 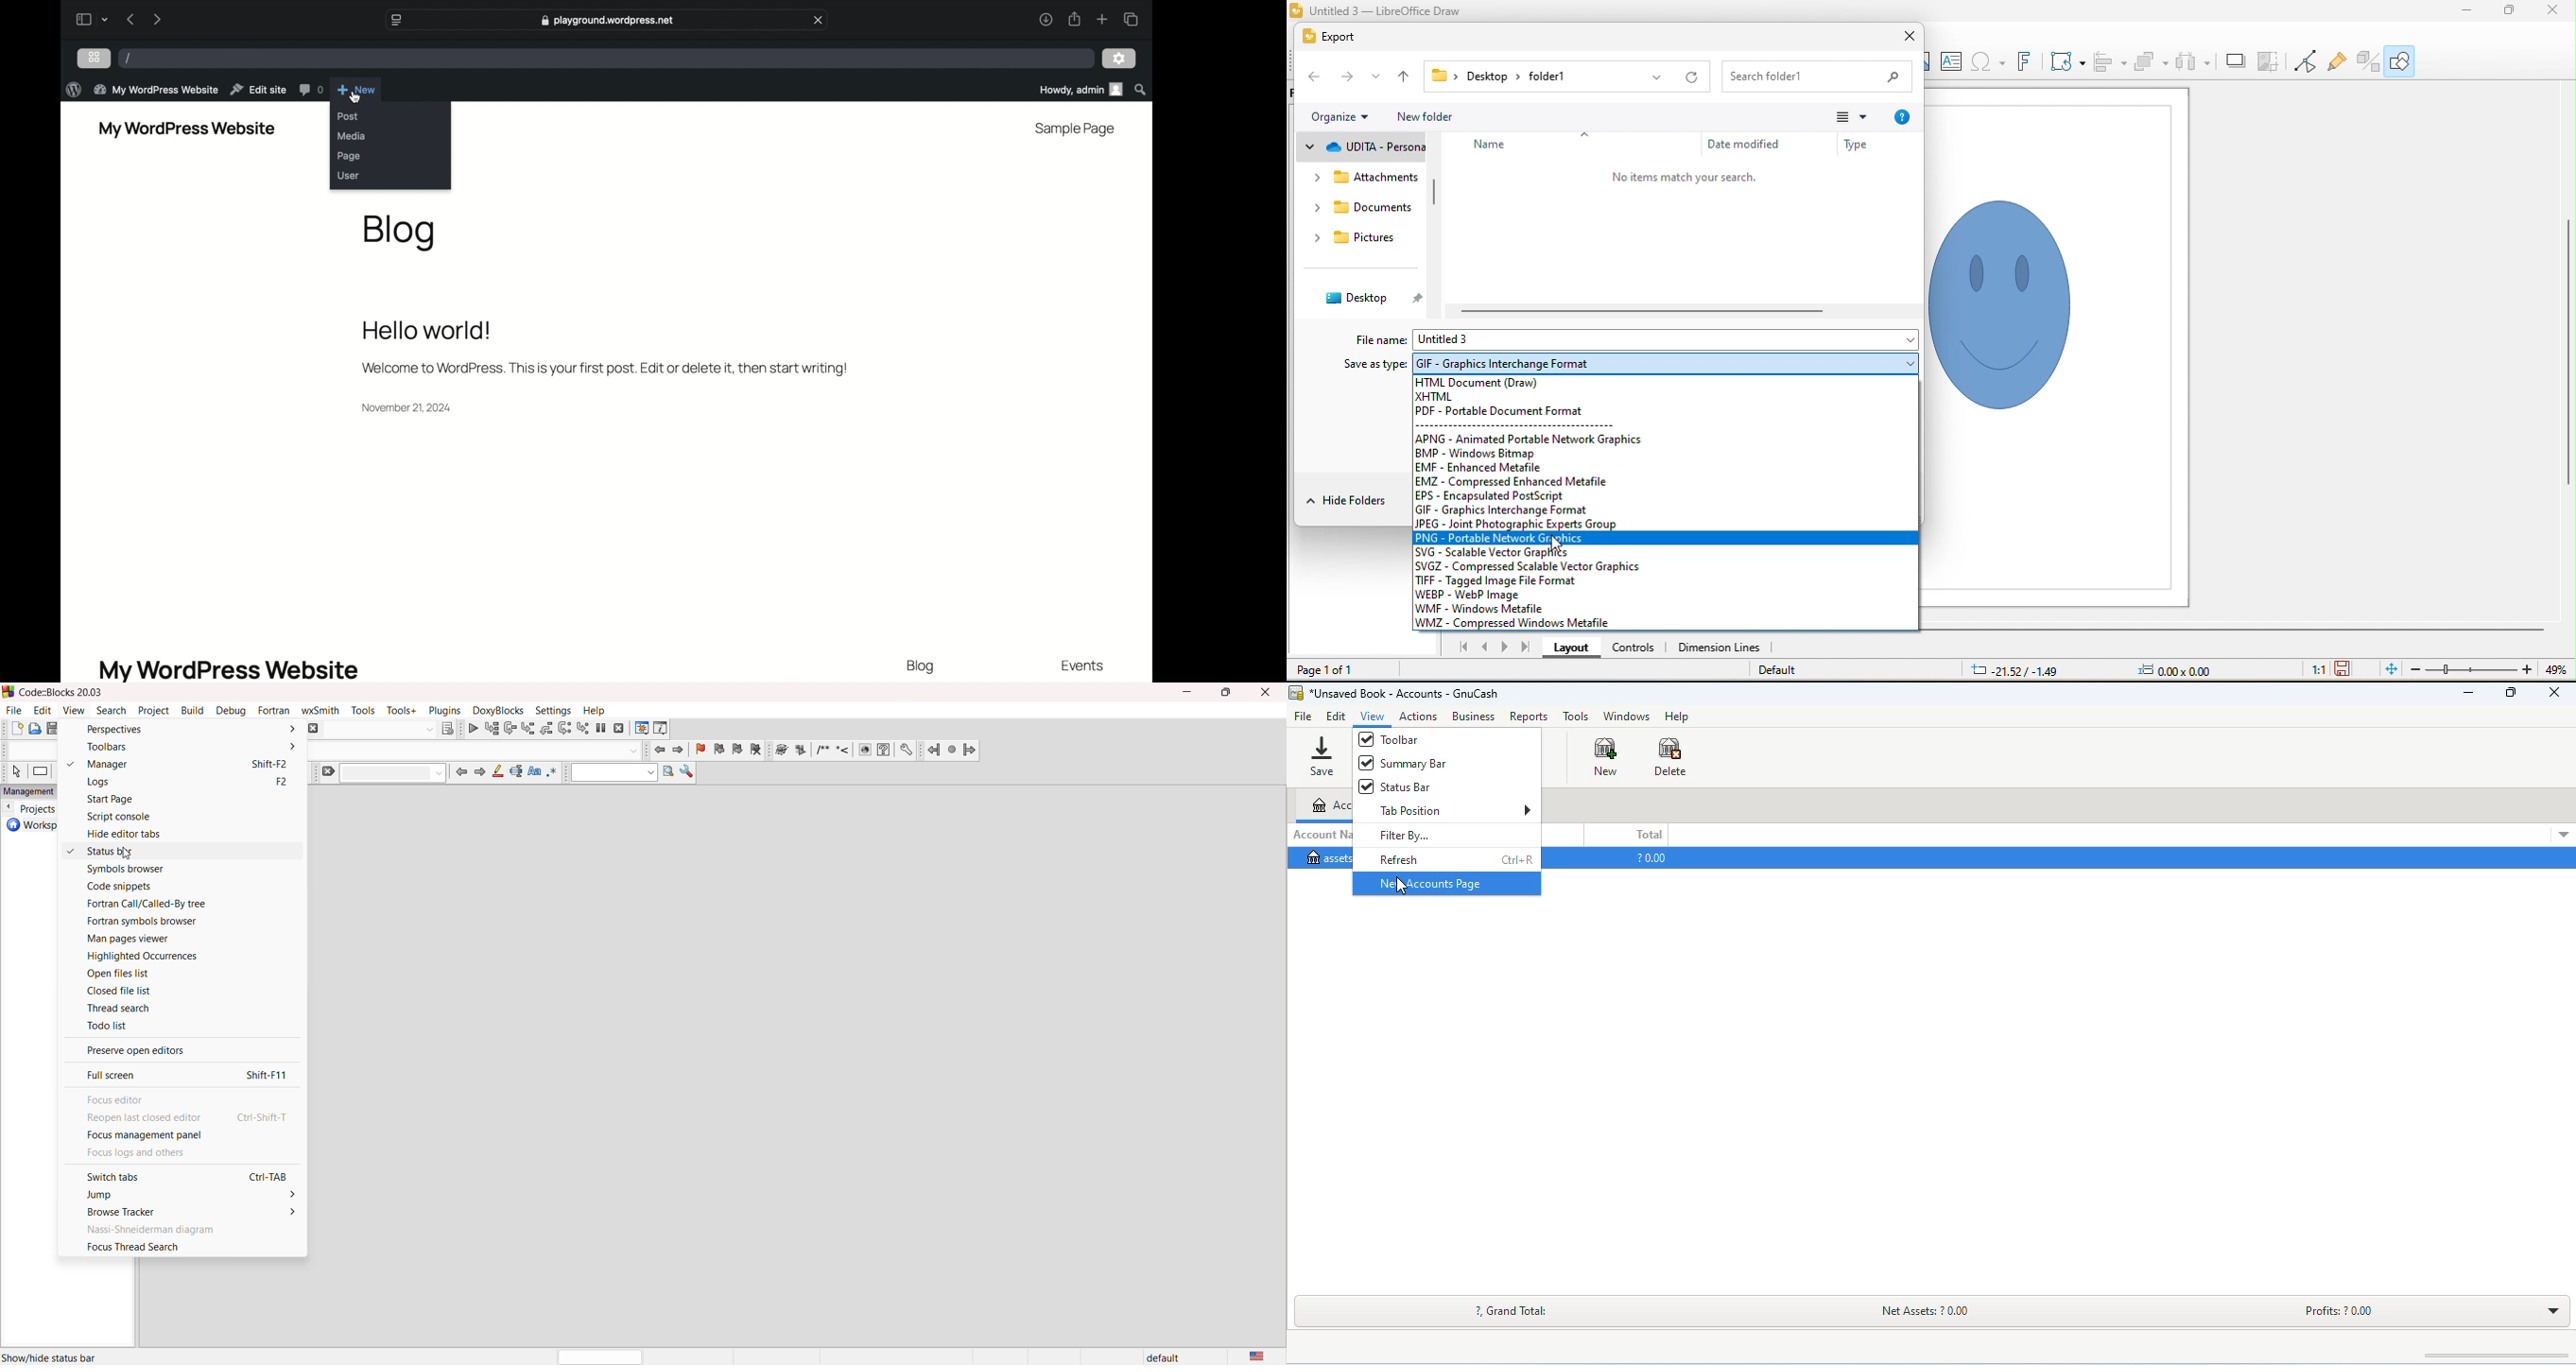 I want to click on next line , so click(x=510, y=729).